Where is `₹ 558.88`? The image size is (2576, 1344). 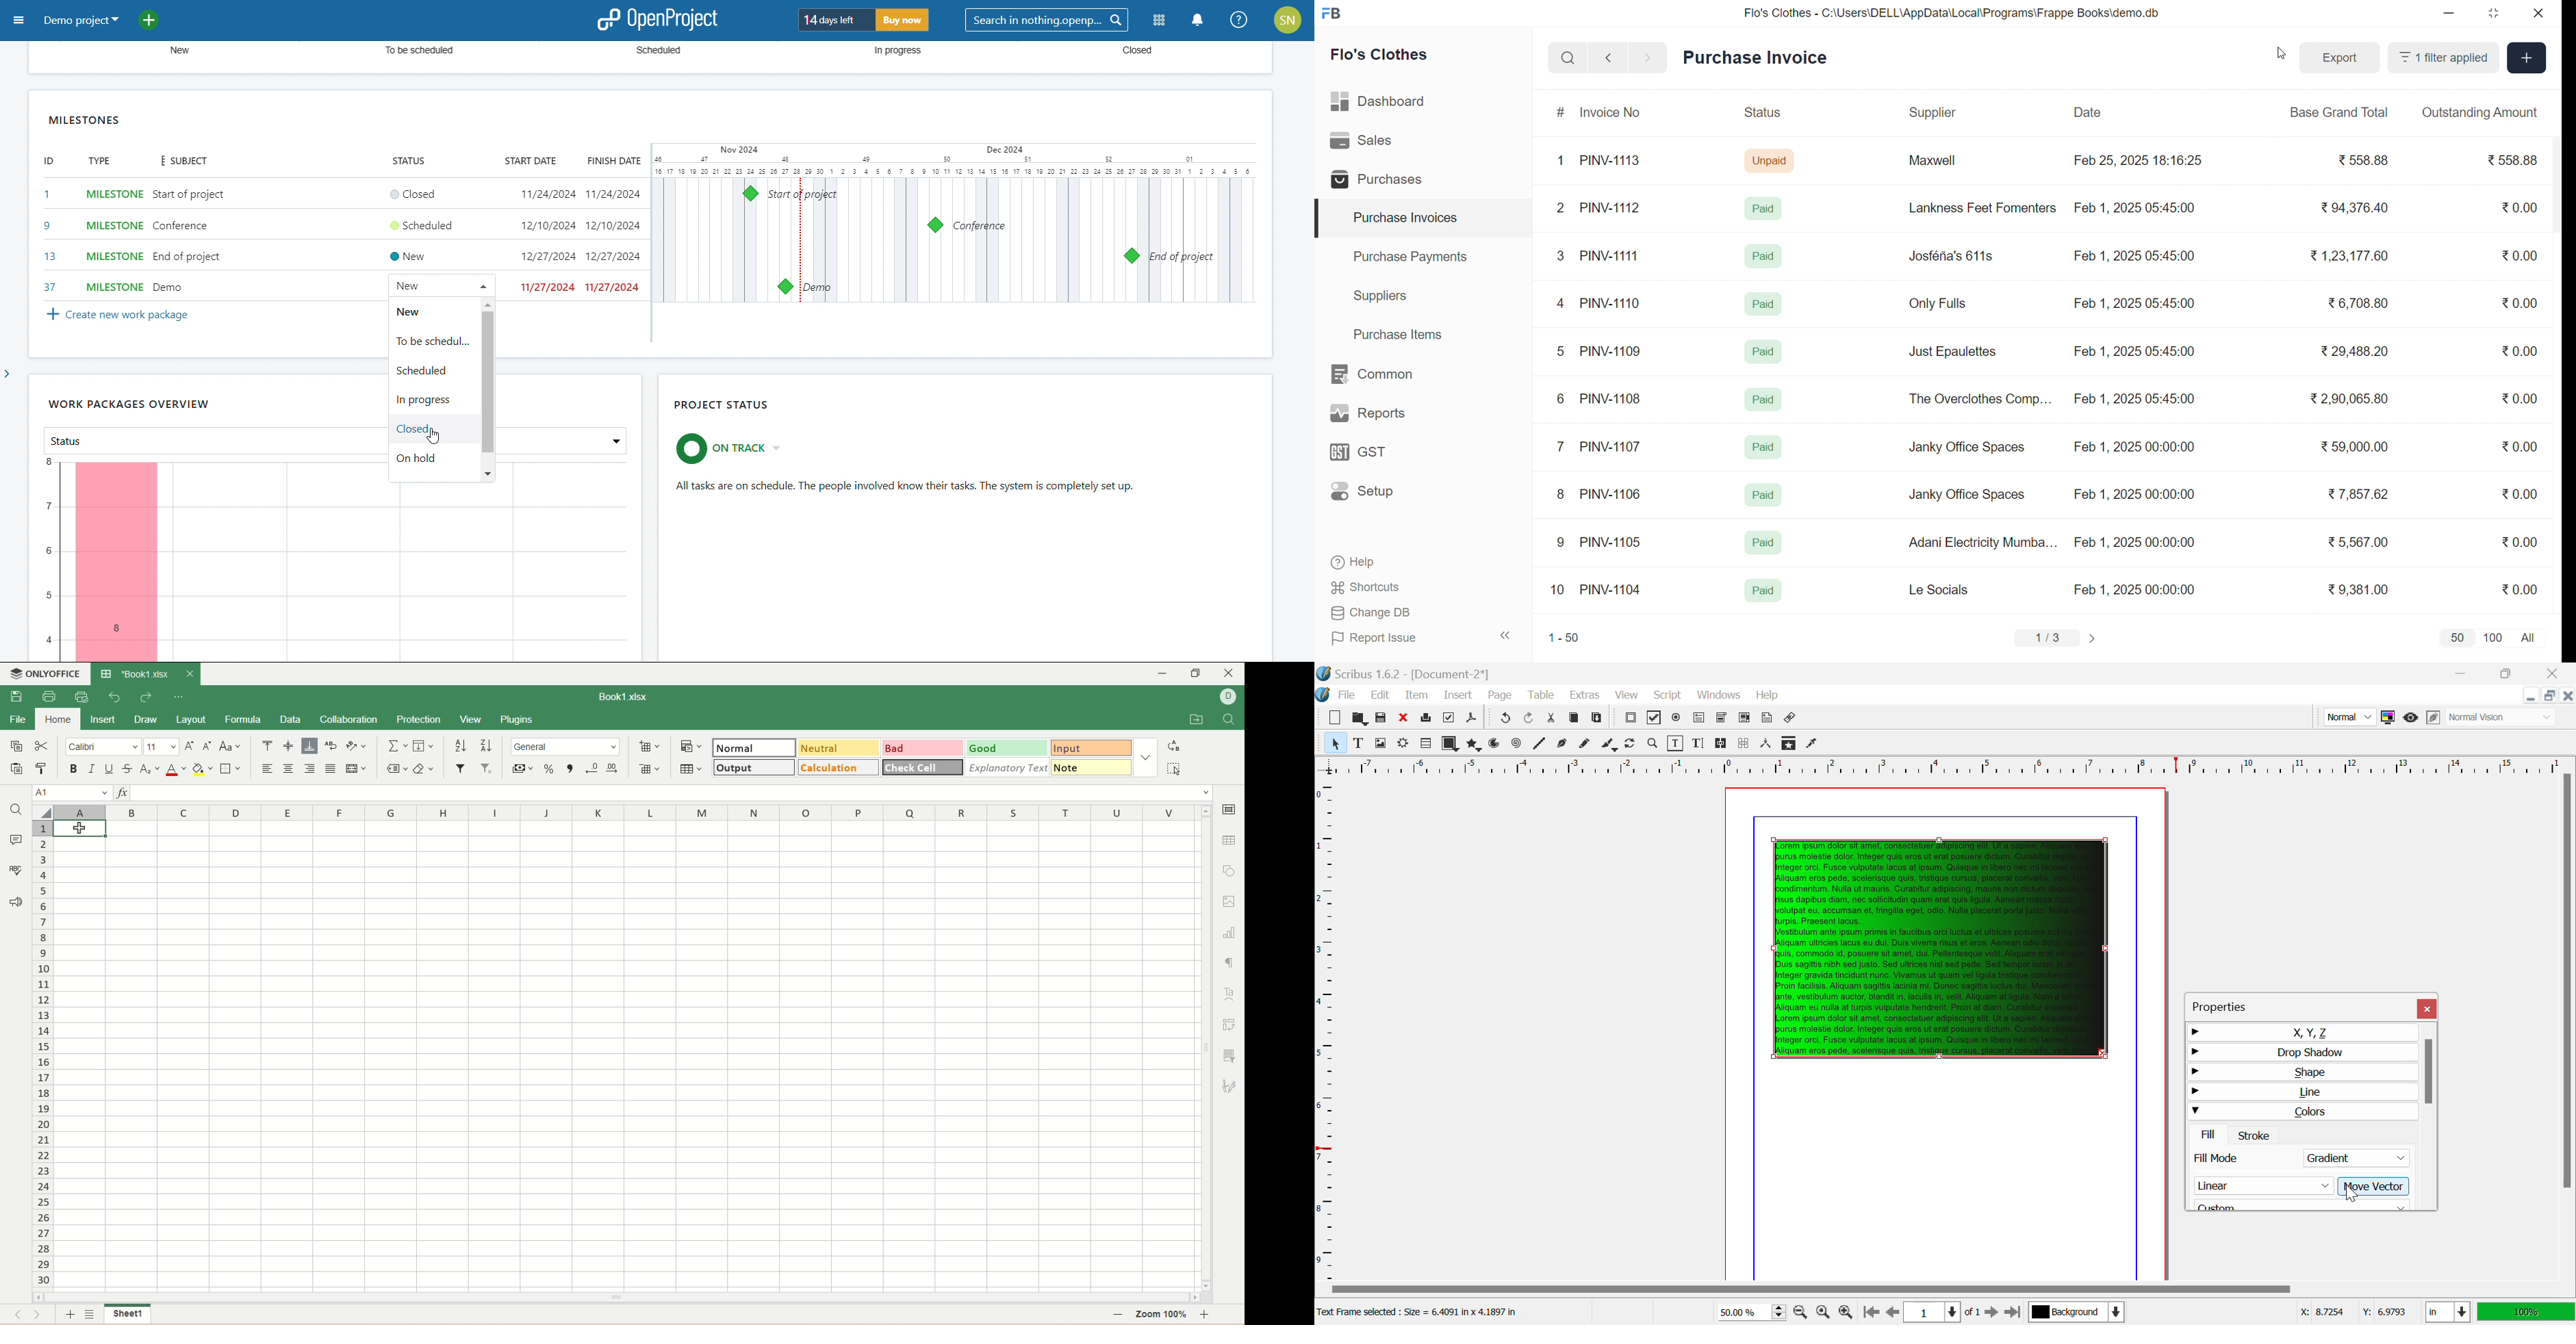 ₹ 558.88 is located at coordinates (2360, 160).